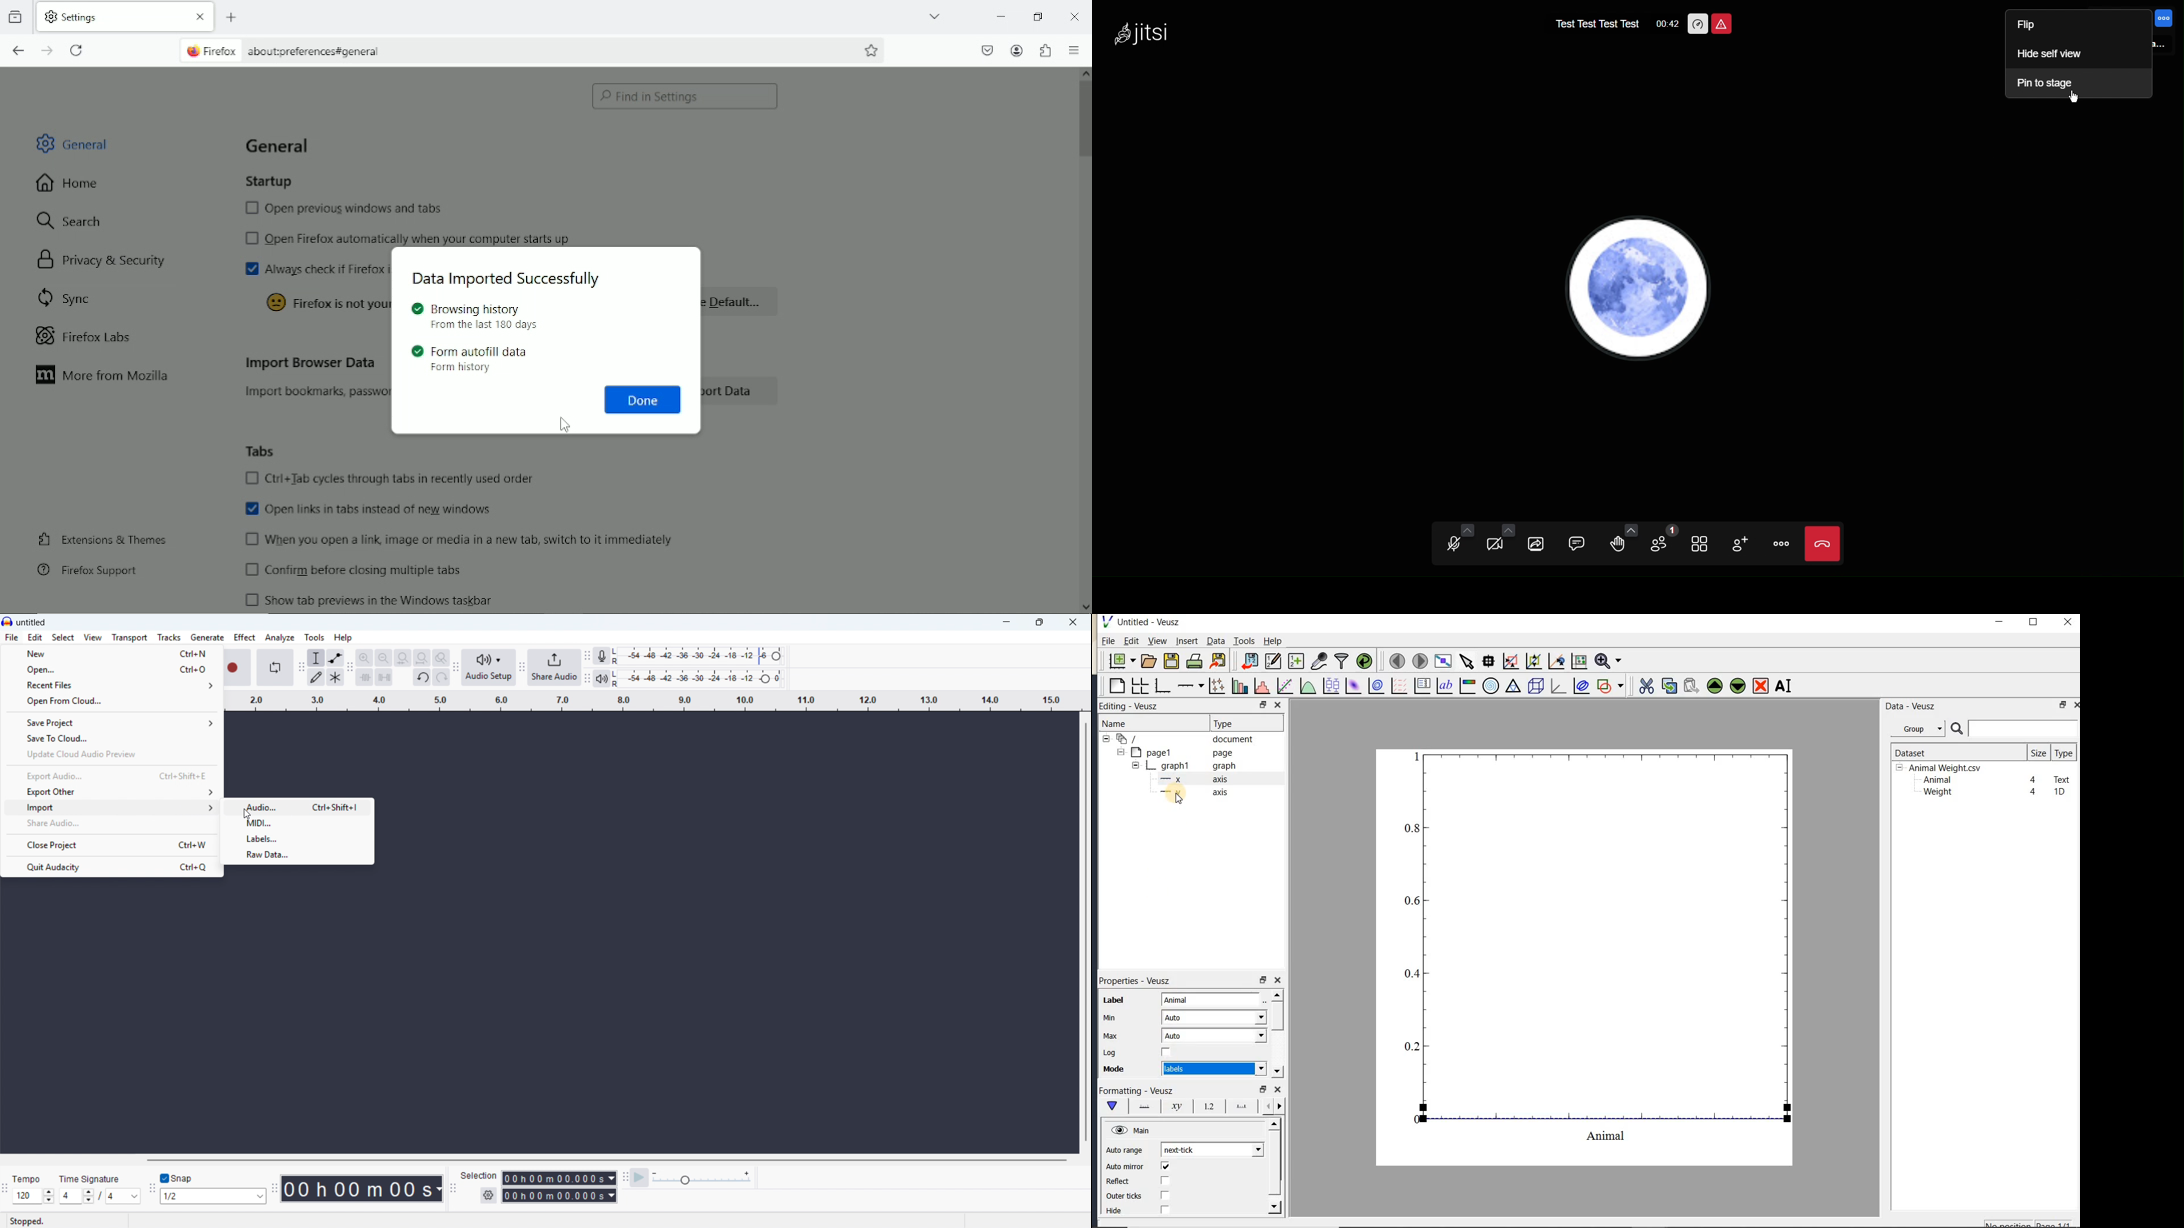  I want to click on graph1, so click(1178, 767).